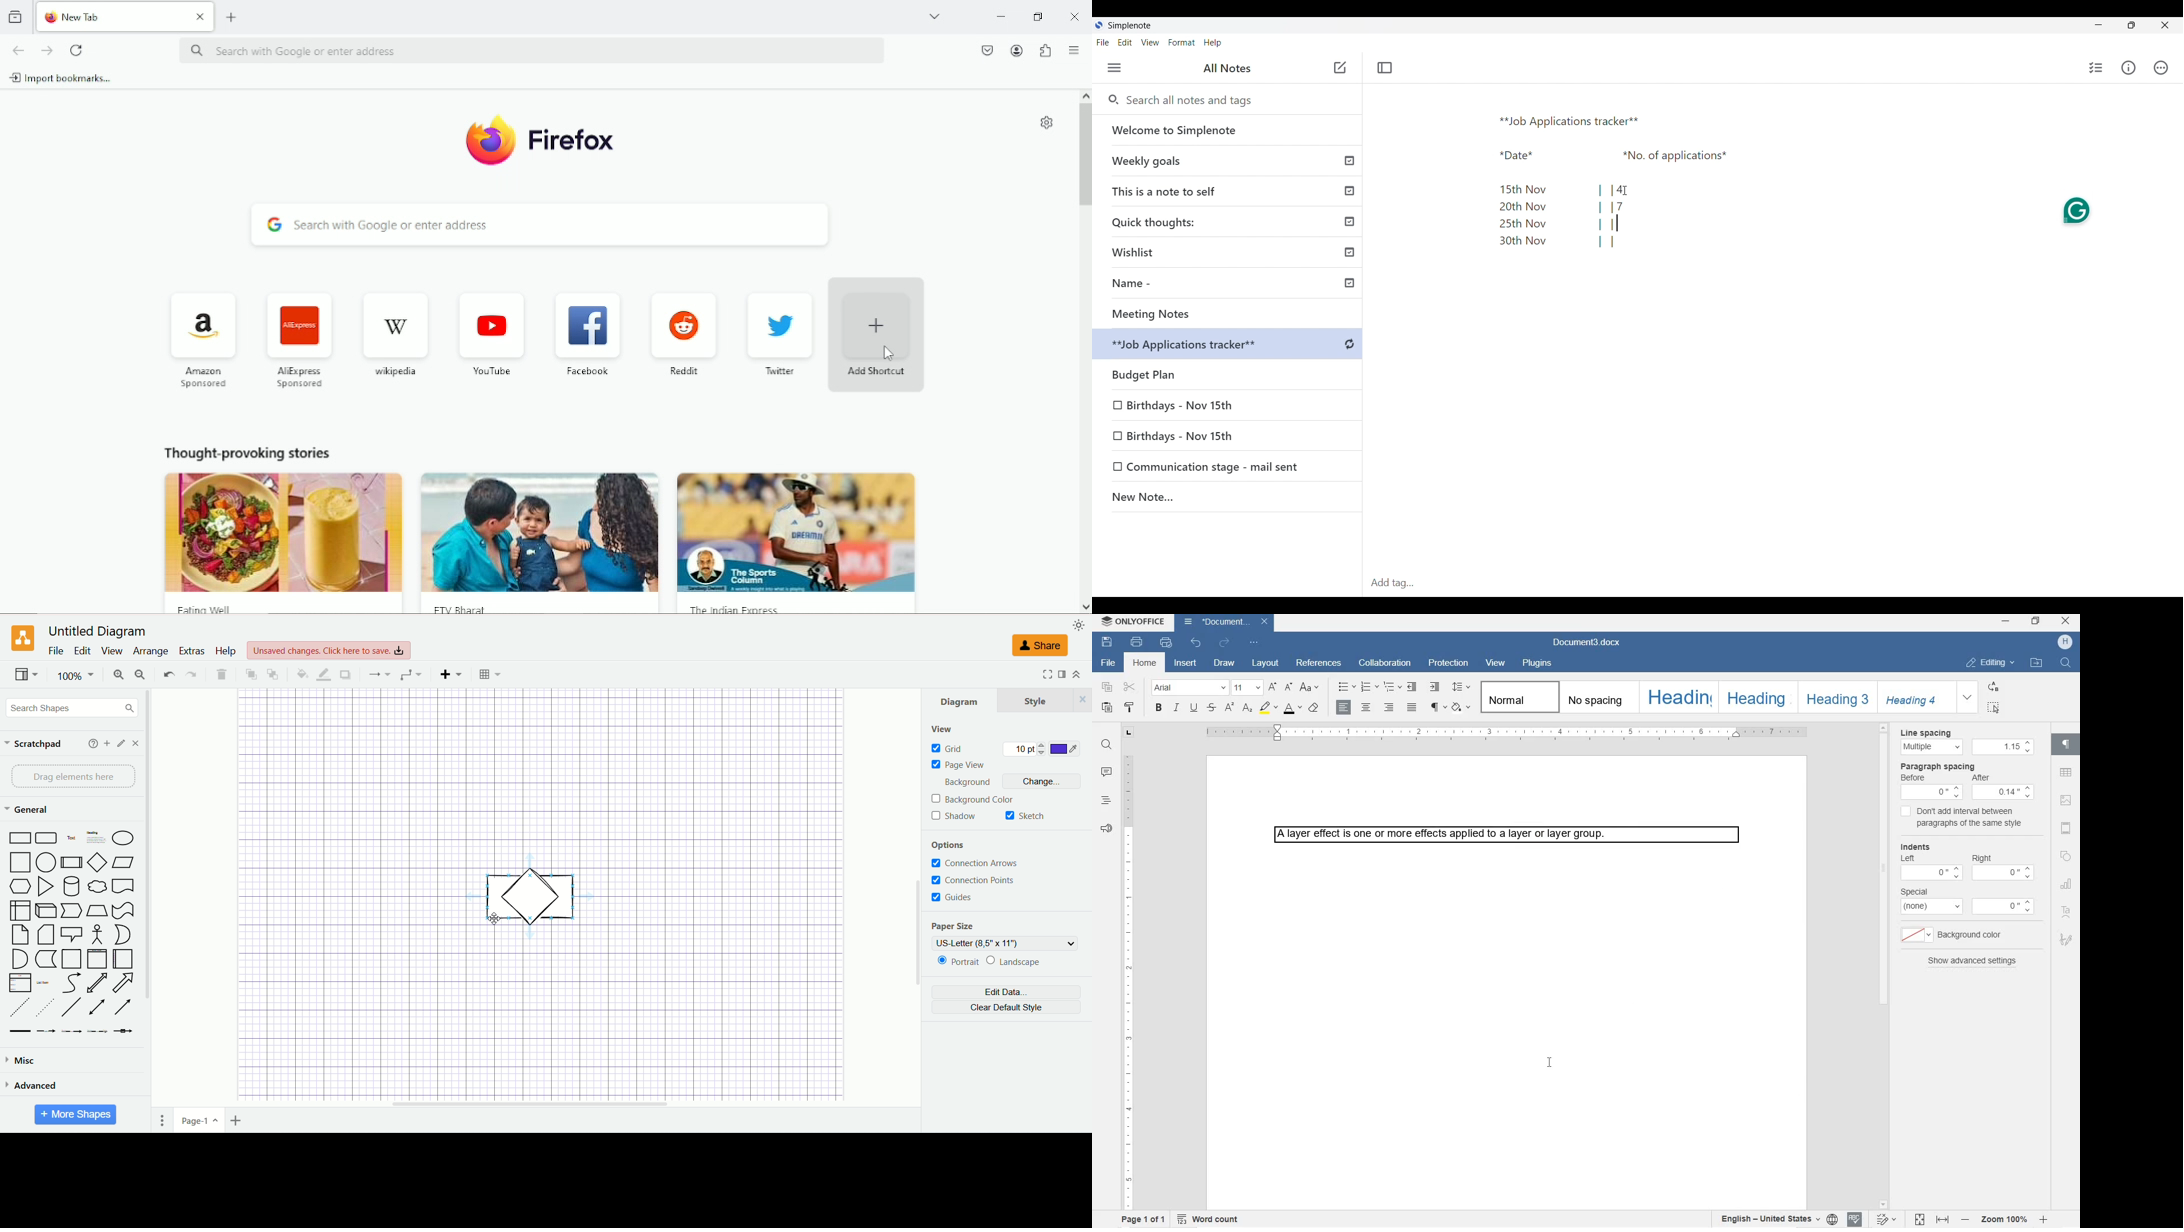  I want to click on reload current page, so click(77, 50).